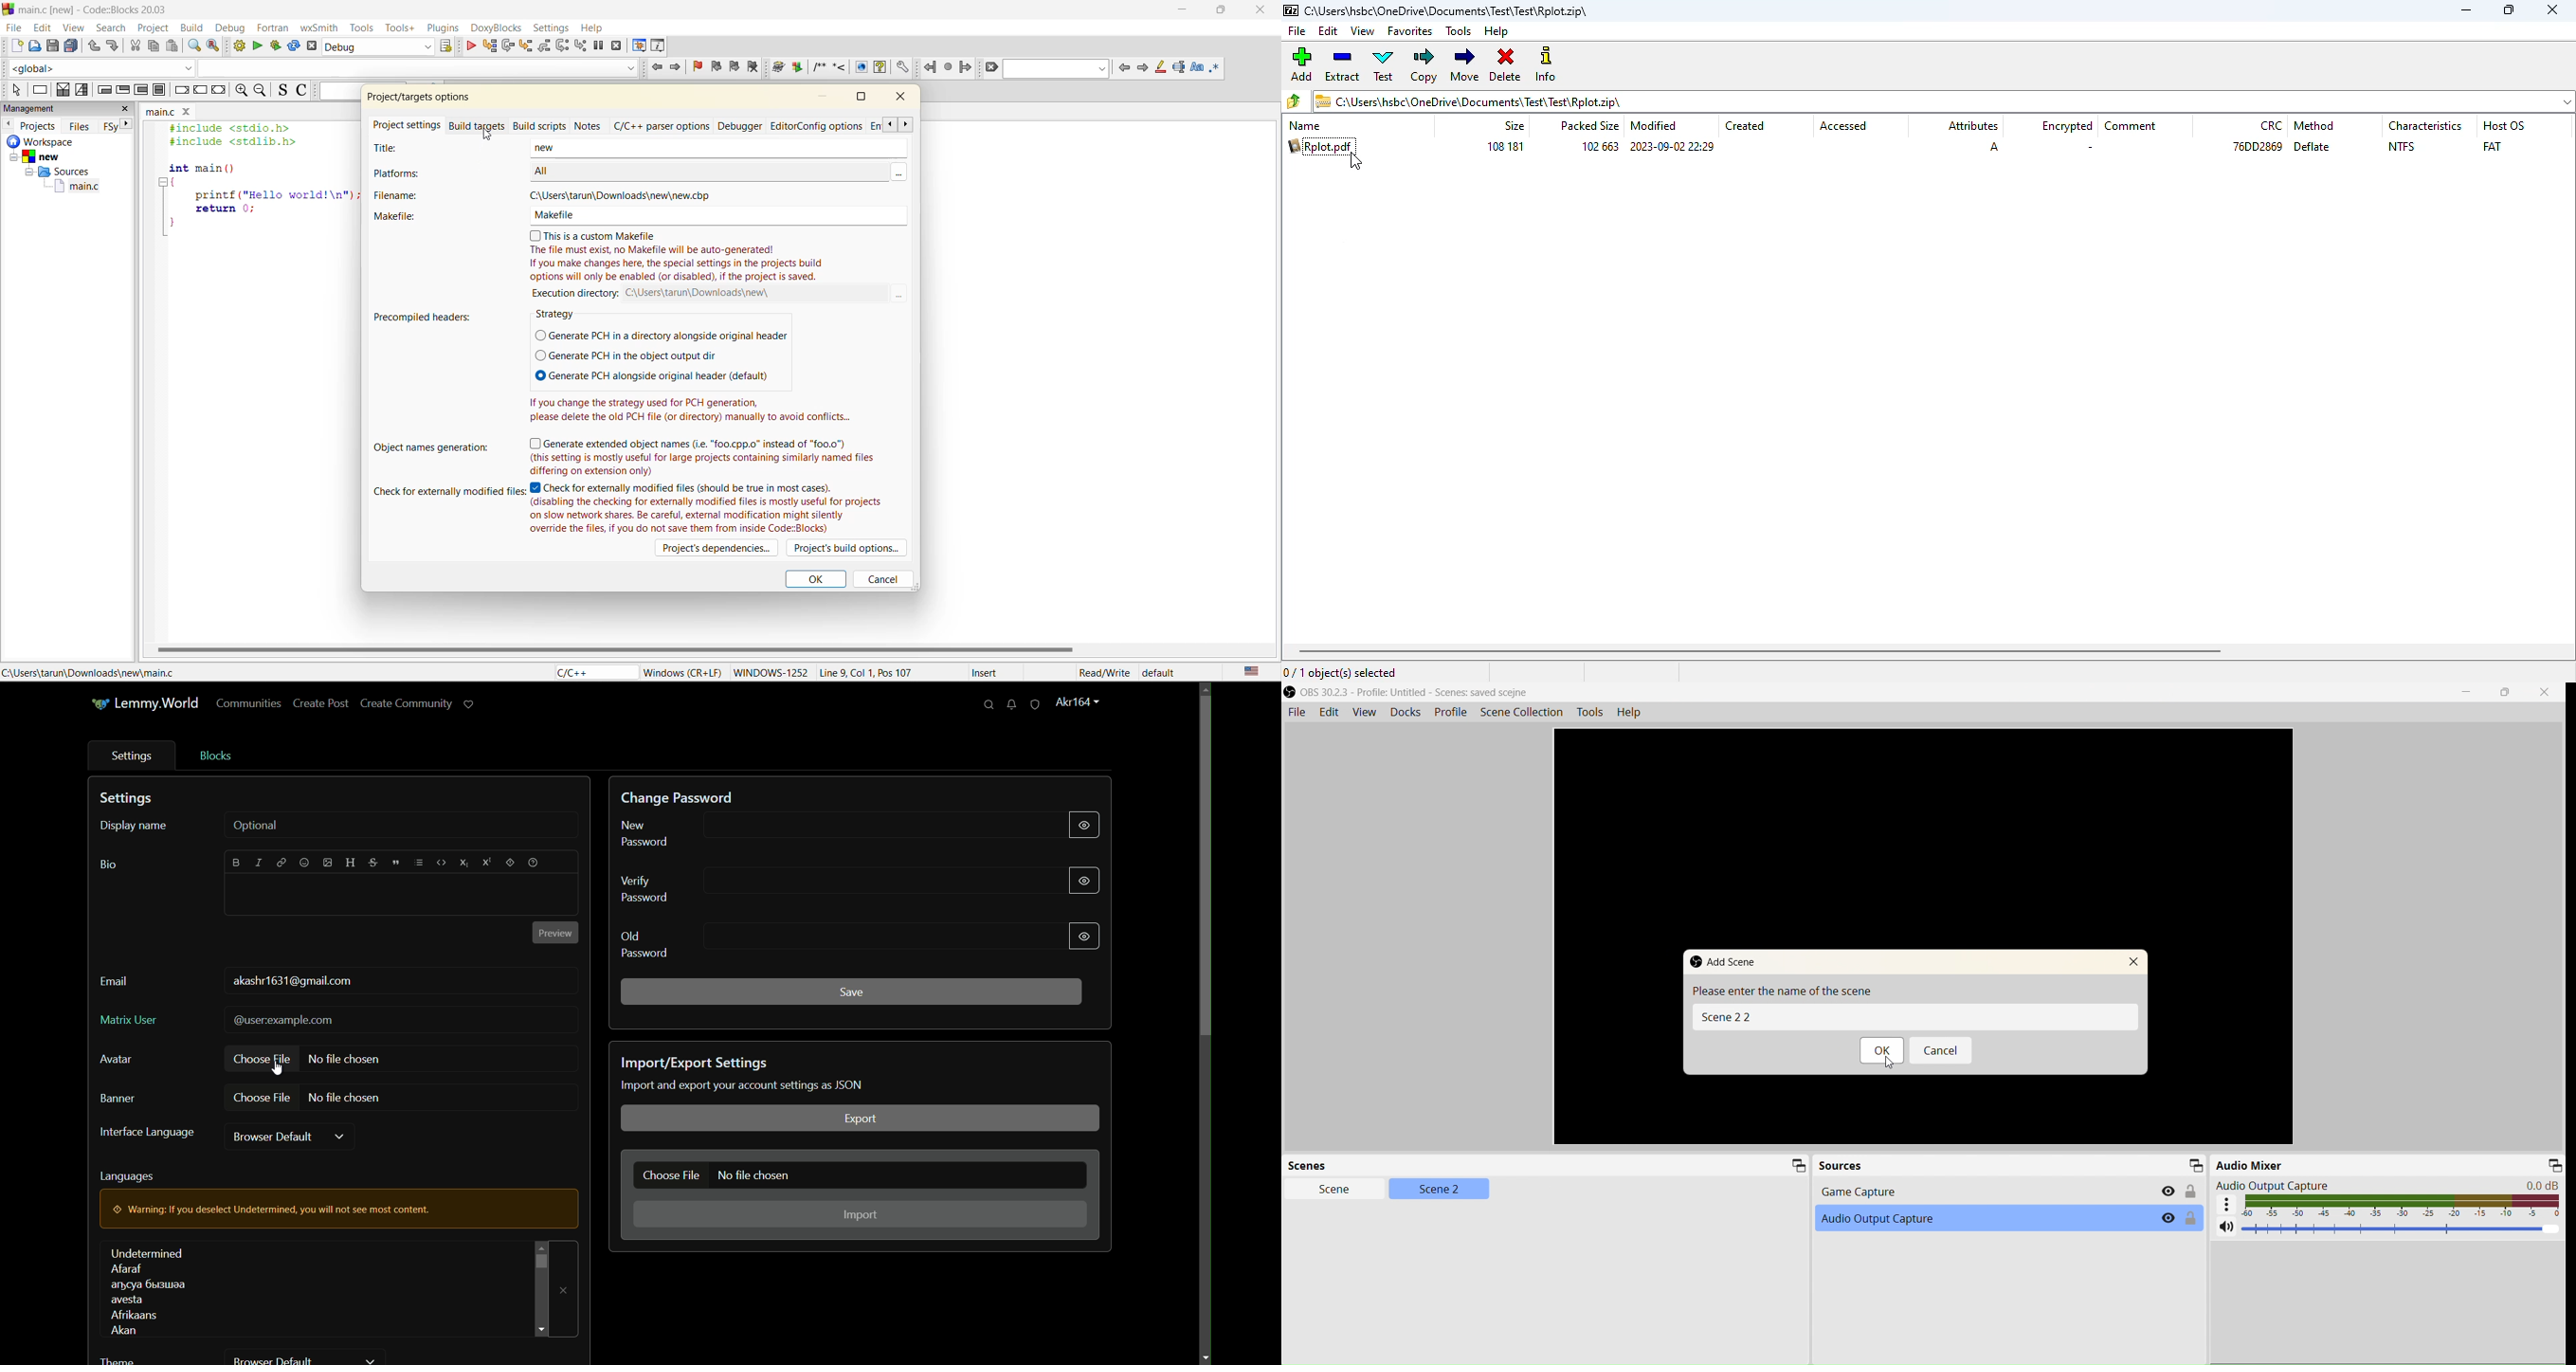  I want to click on paste, so click(174, 47).